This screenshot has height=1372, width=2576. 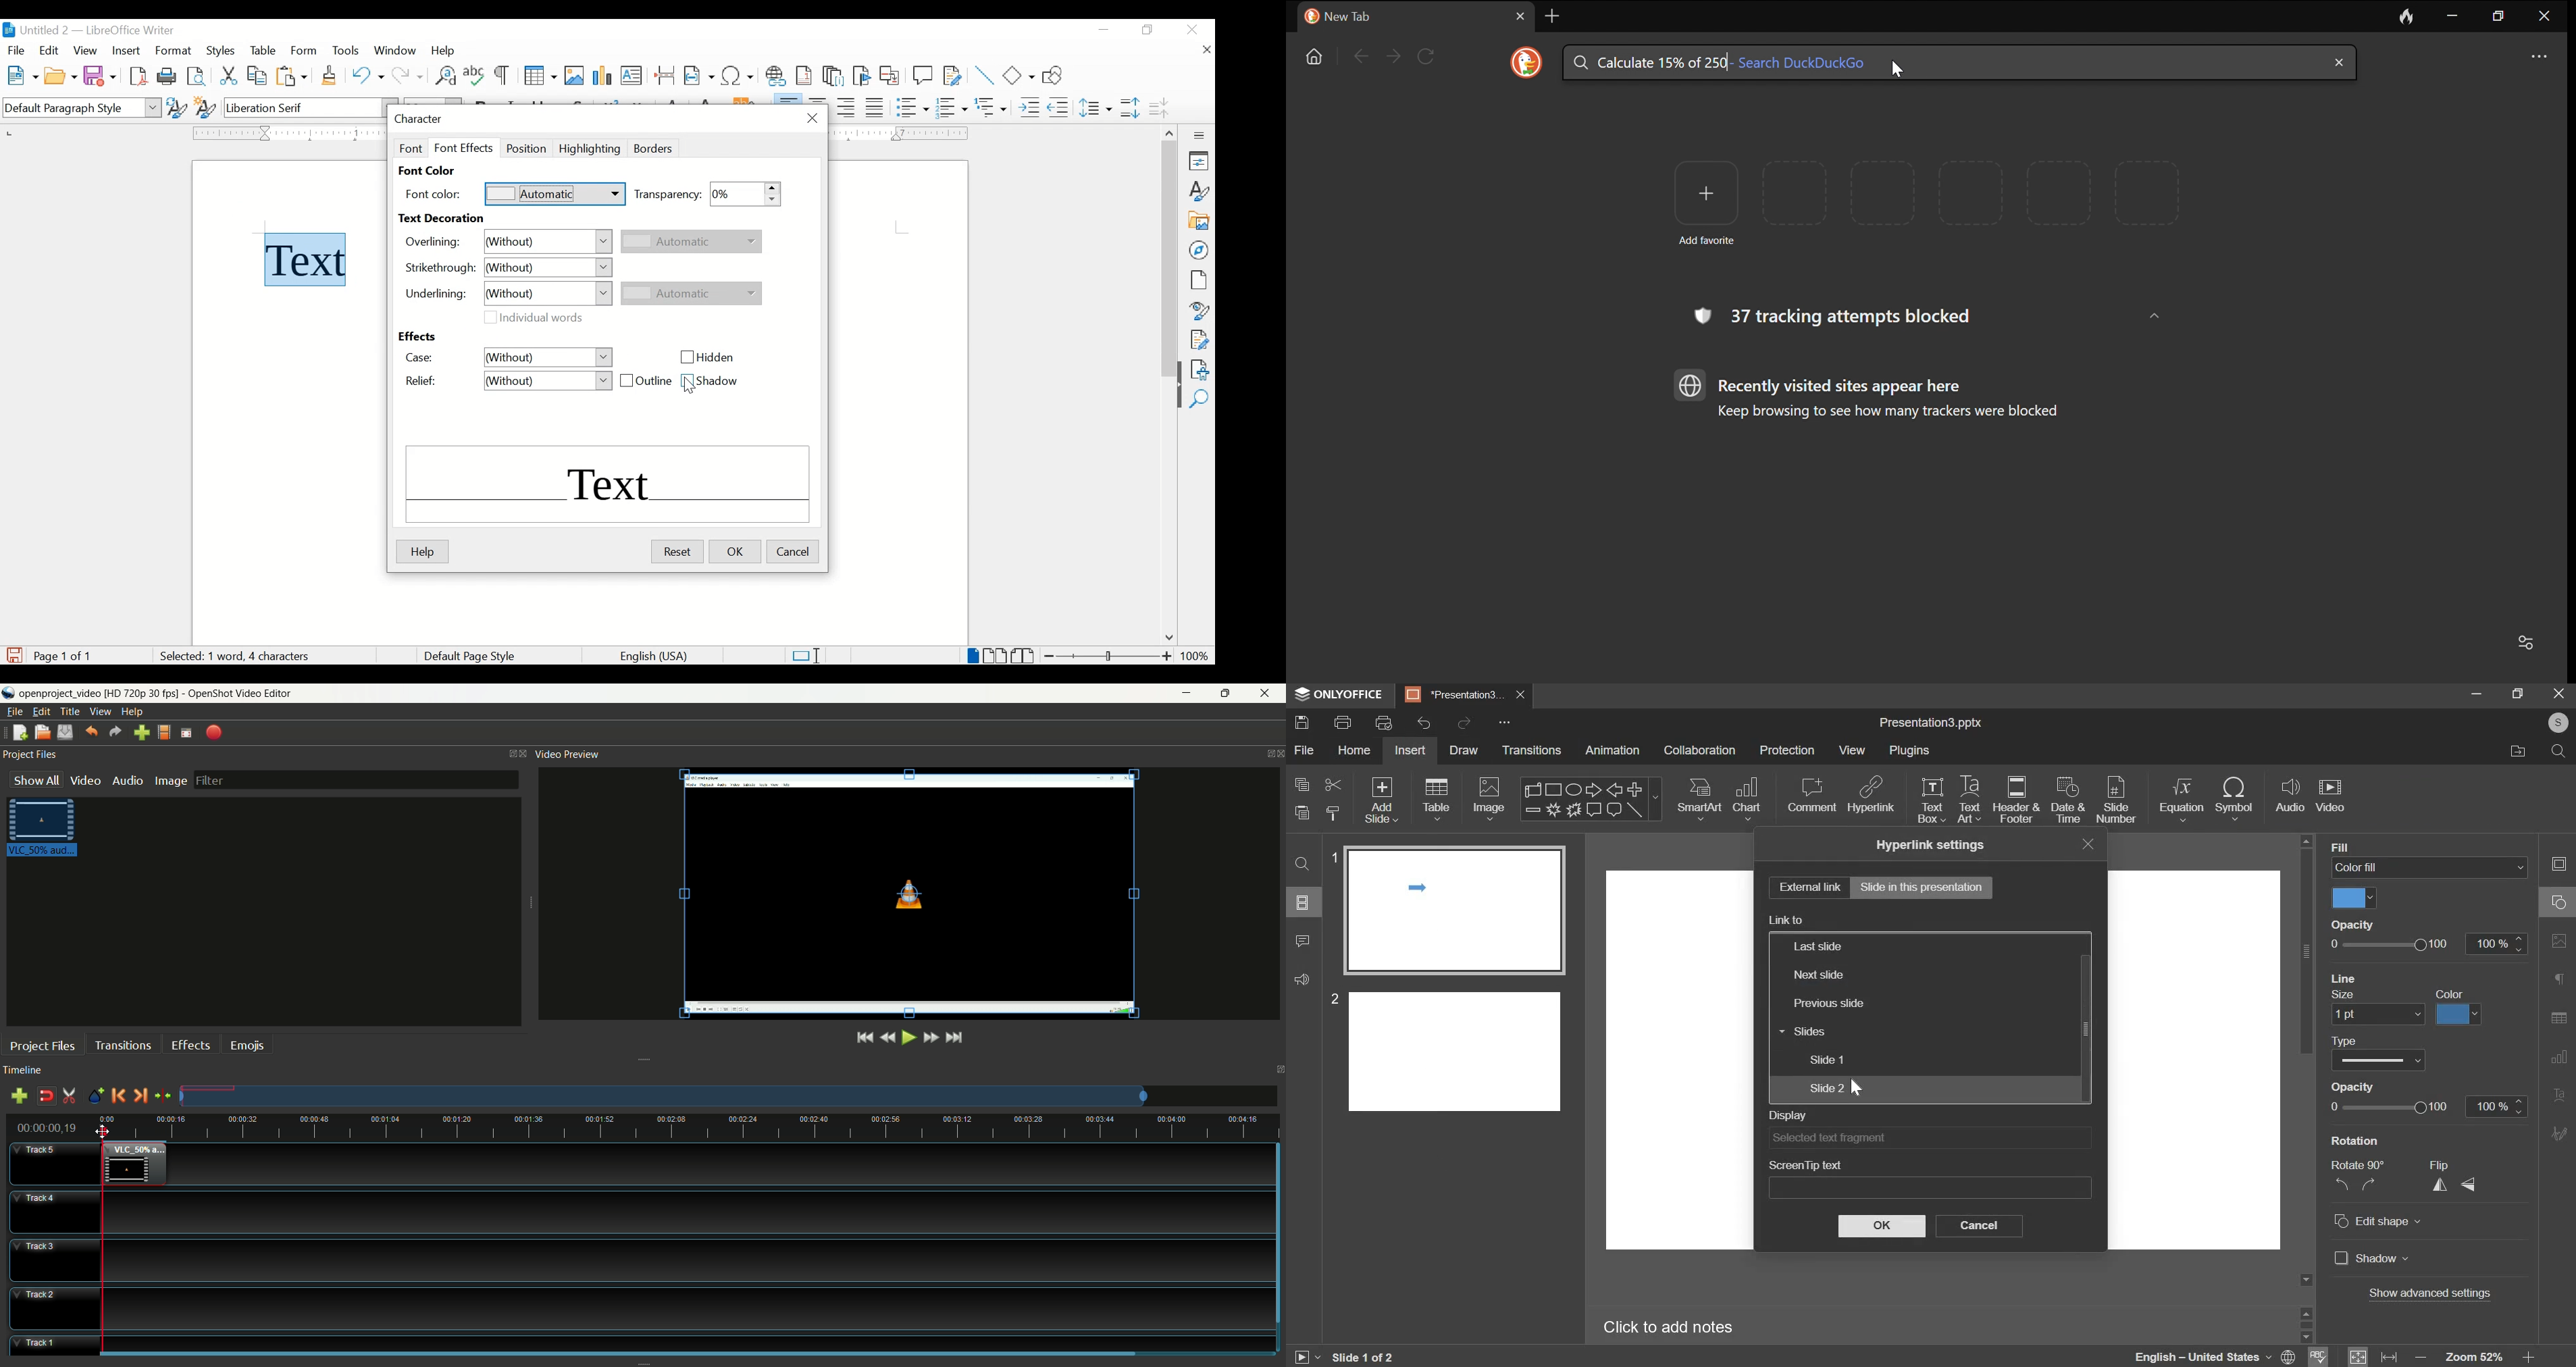 What do you see at coordinates (1749, 799) in the screenshot?
I see `chart` at bounding box center [1749, 799].